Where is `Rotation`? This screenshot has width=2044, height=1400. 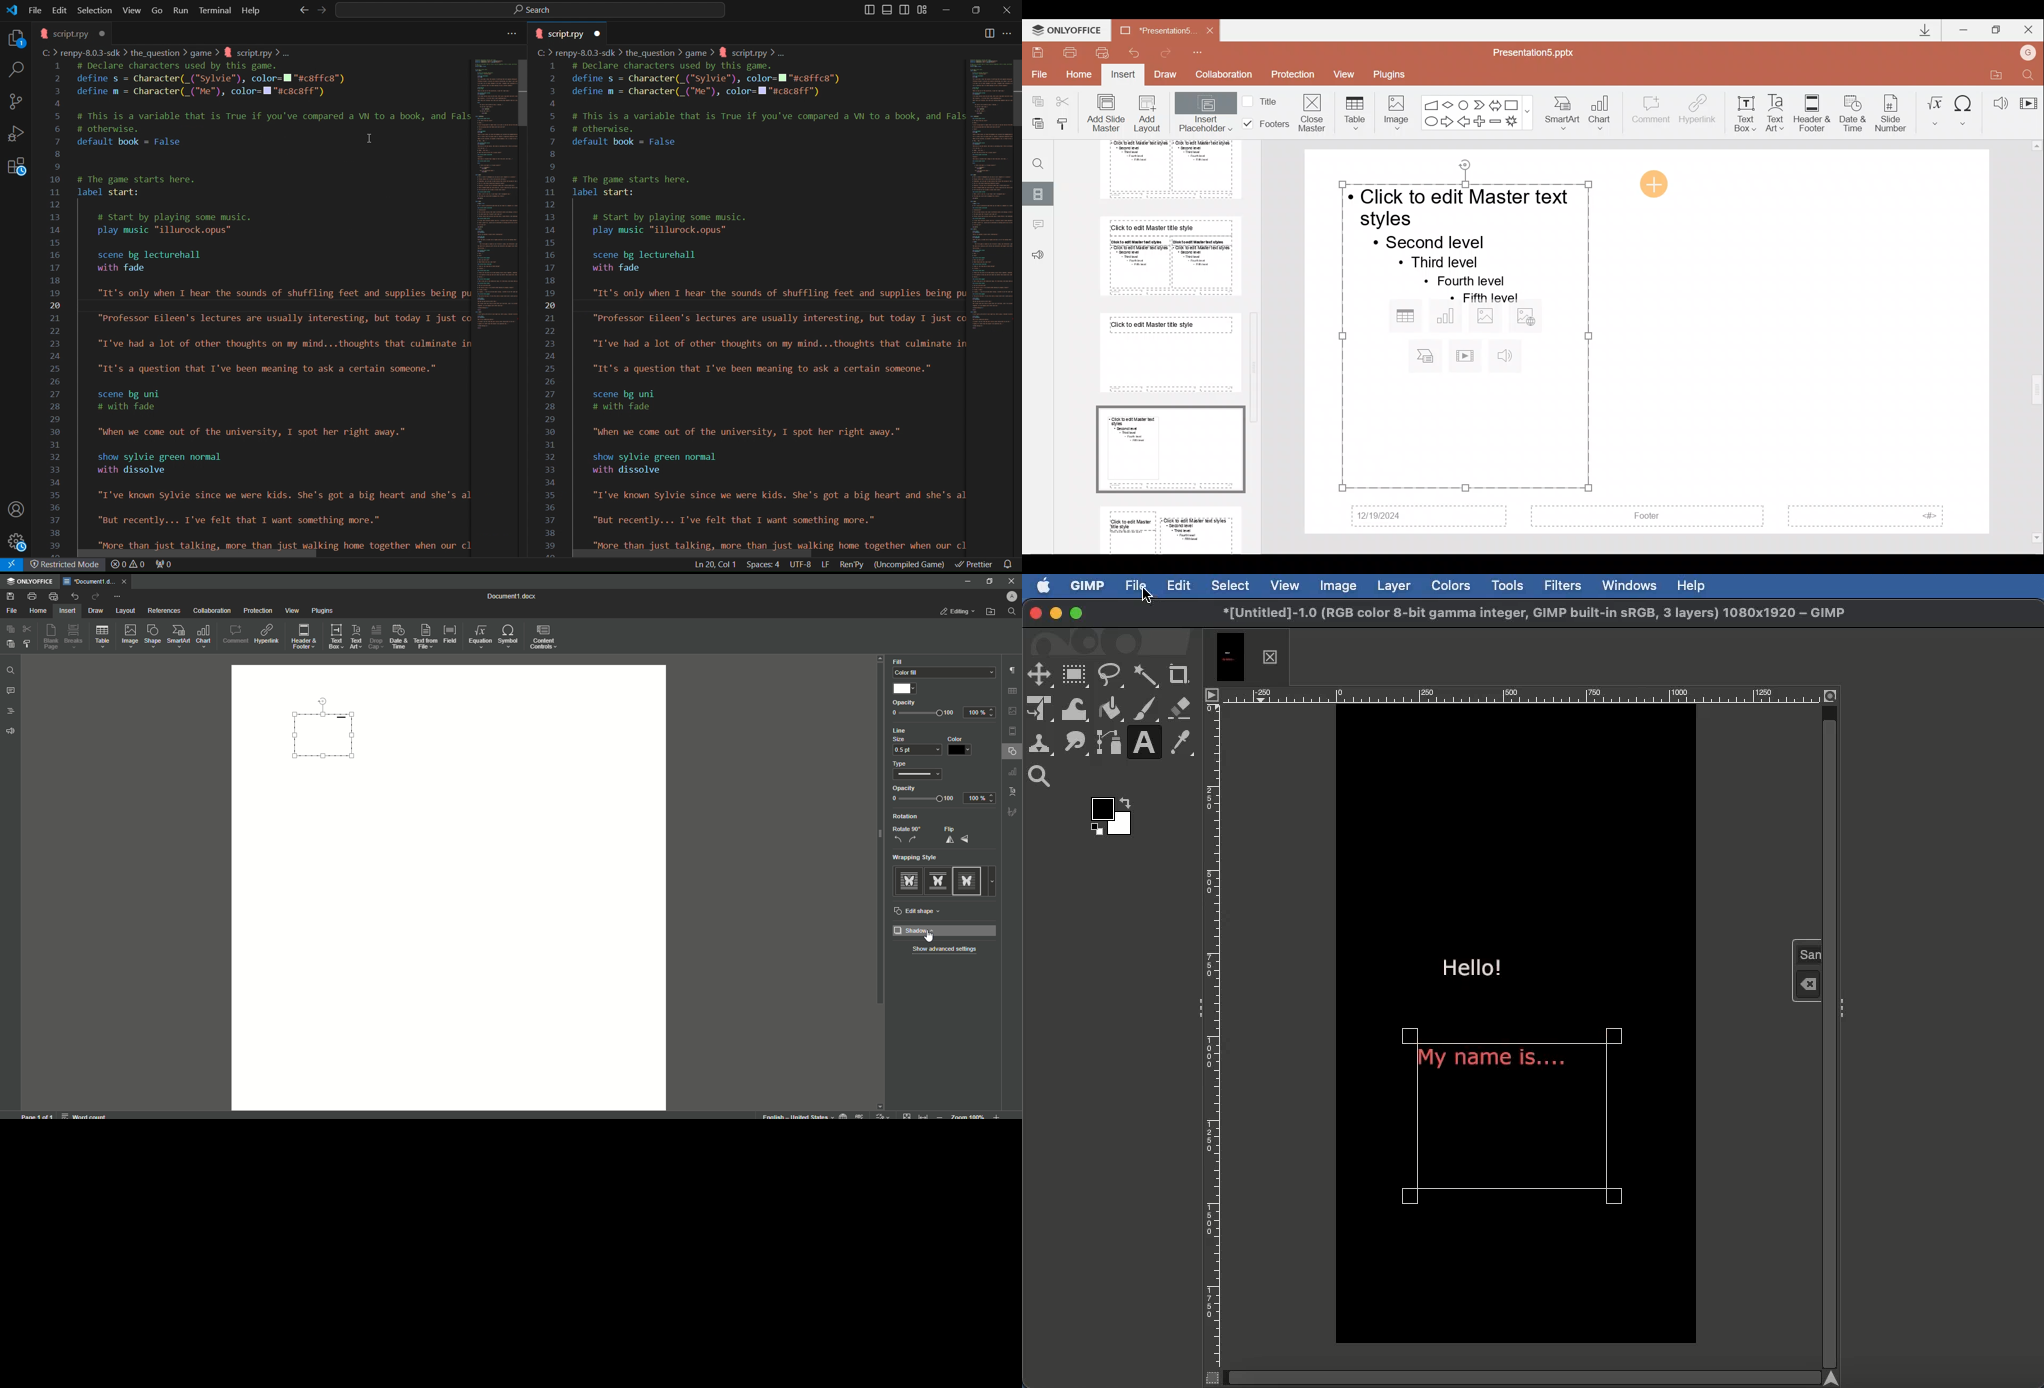
Rotation is located at coordinates (907, 817).